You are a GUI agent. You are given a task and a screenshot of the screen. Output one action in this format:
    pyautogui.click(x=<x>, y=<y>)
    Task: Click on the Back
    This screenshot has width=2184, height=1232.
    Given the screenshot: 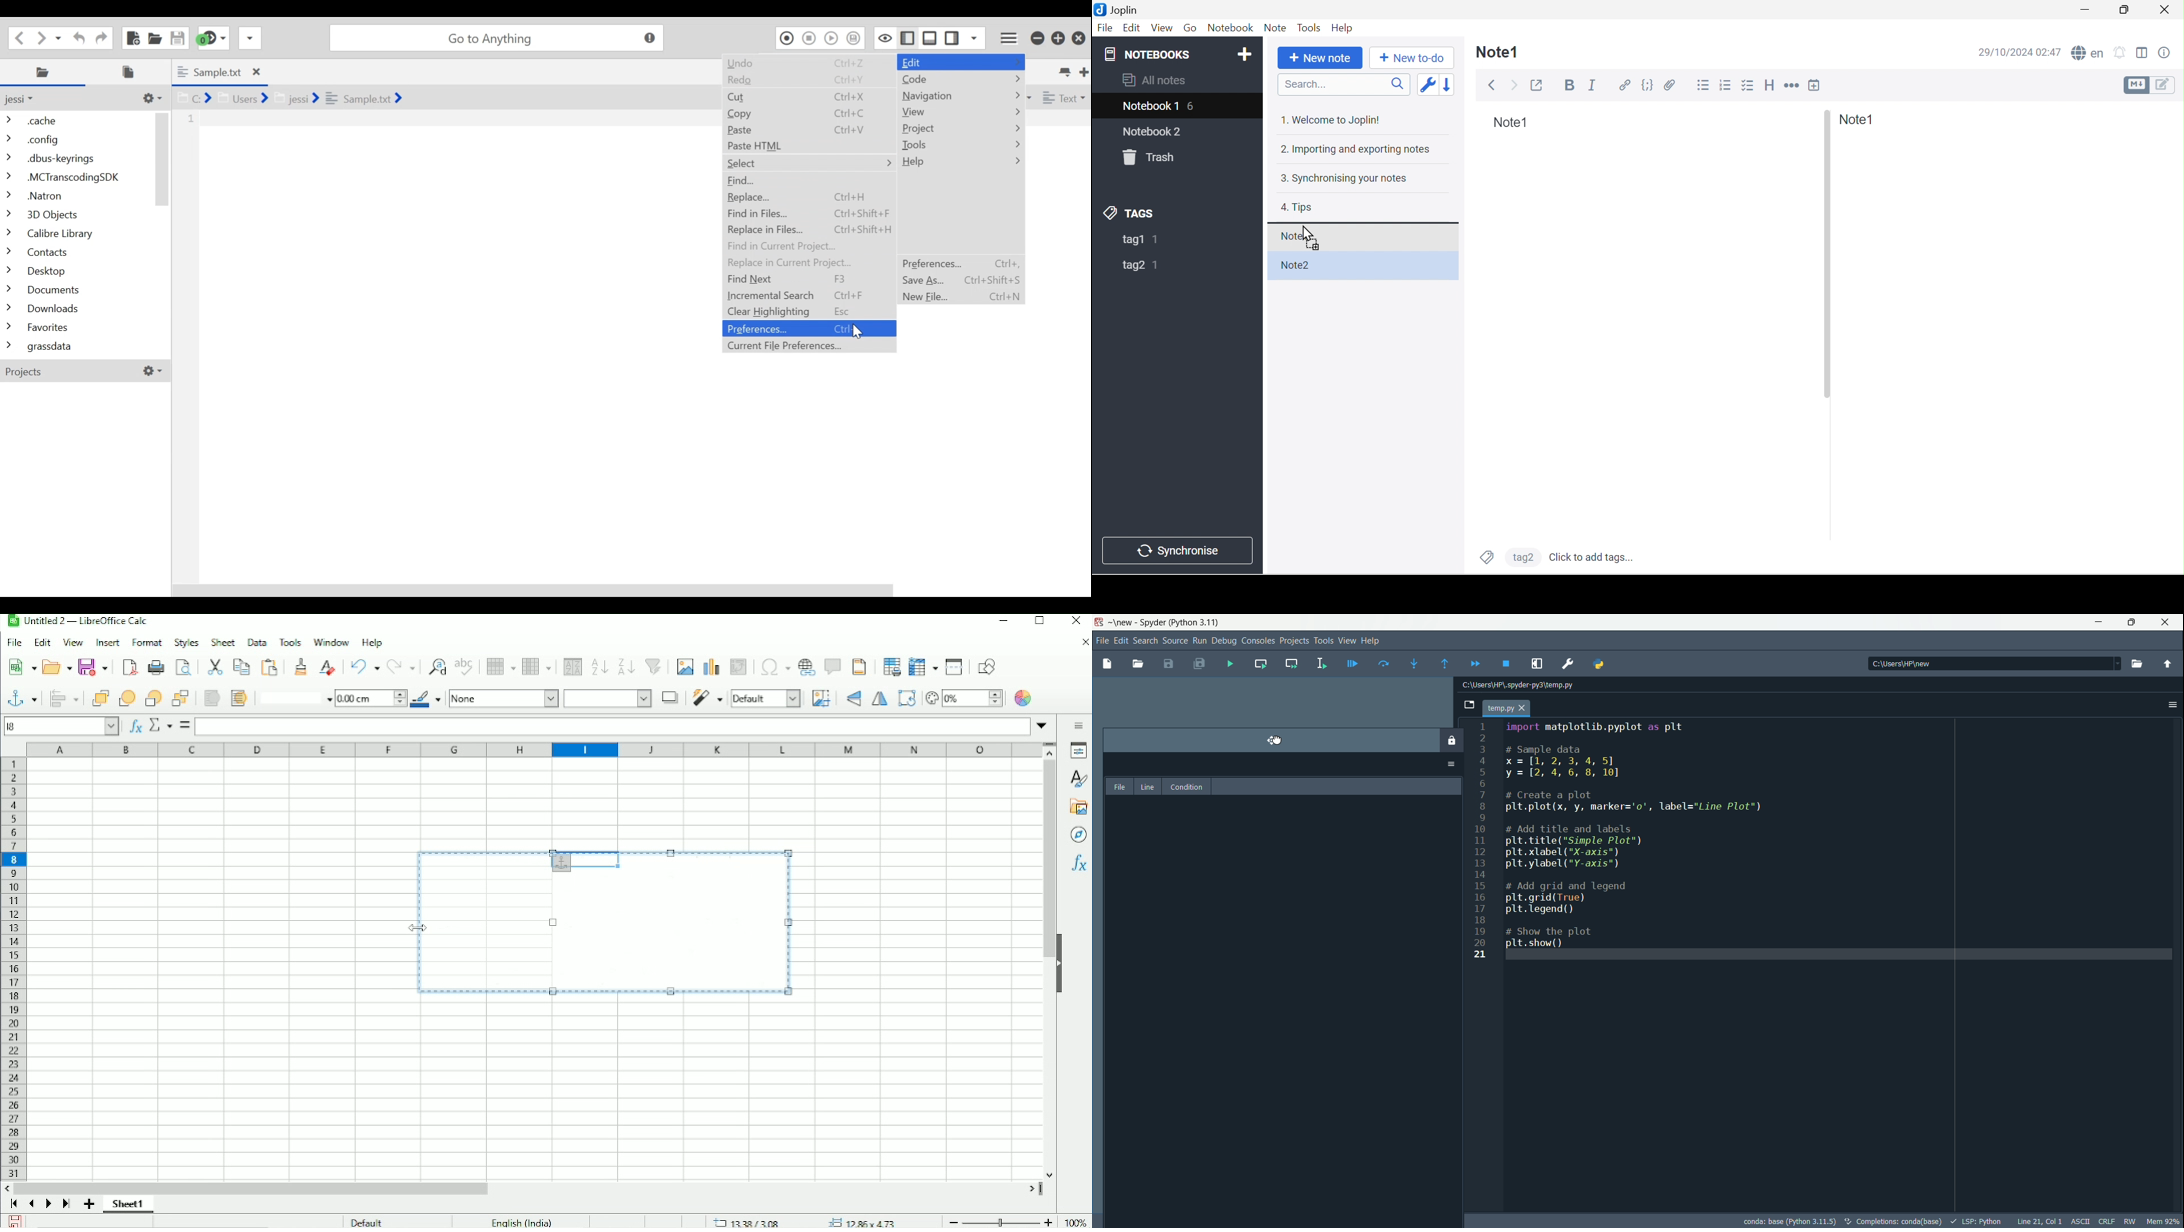 What is the action you would take?
    pyautogui.click(x=1492, y=85)
    